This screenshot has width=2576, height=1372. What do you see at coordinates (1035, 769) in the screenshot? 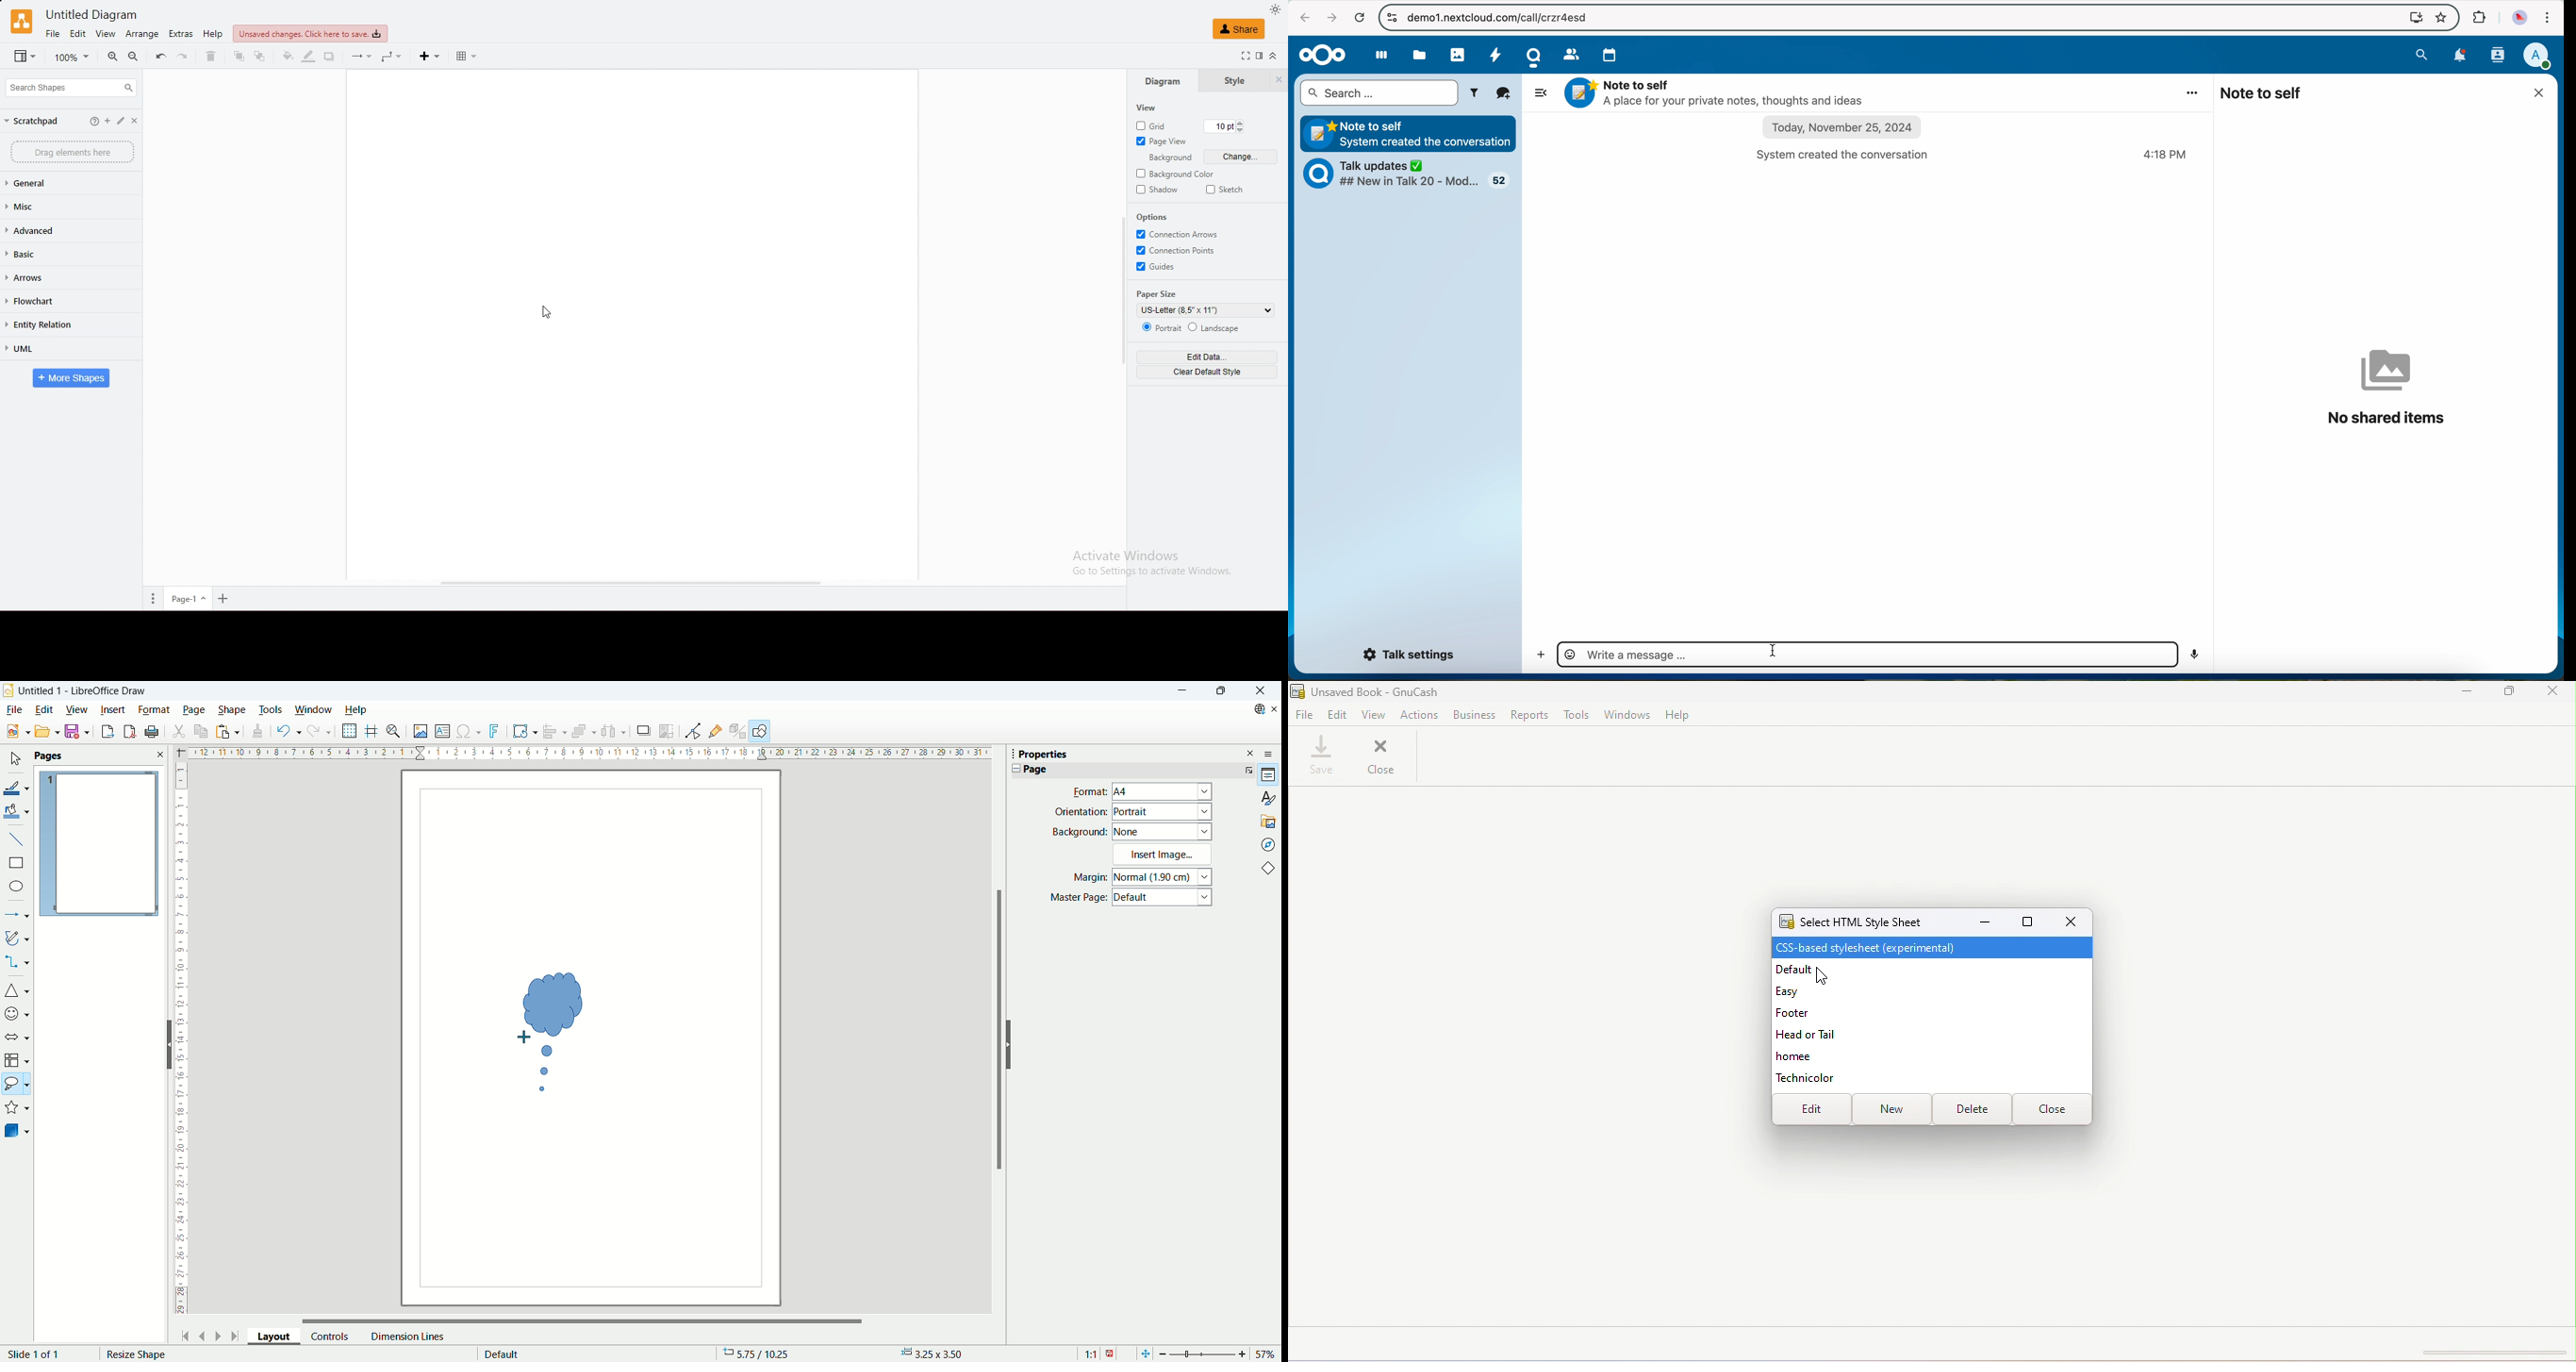
I see `Page` at bounding box center [1035, 769].